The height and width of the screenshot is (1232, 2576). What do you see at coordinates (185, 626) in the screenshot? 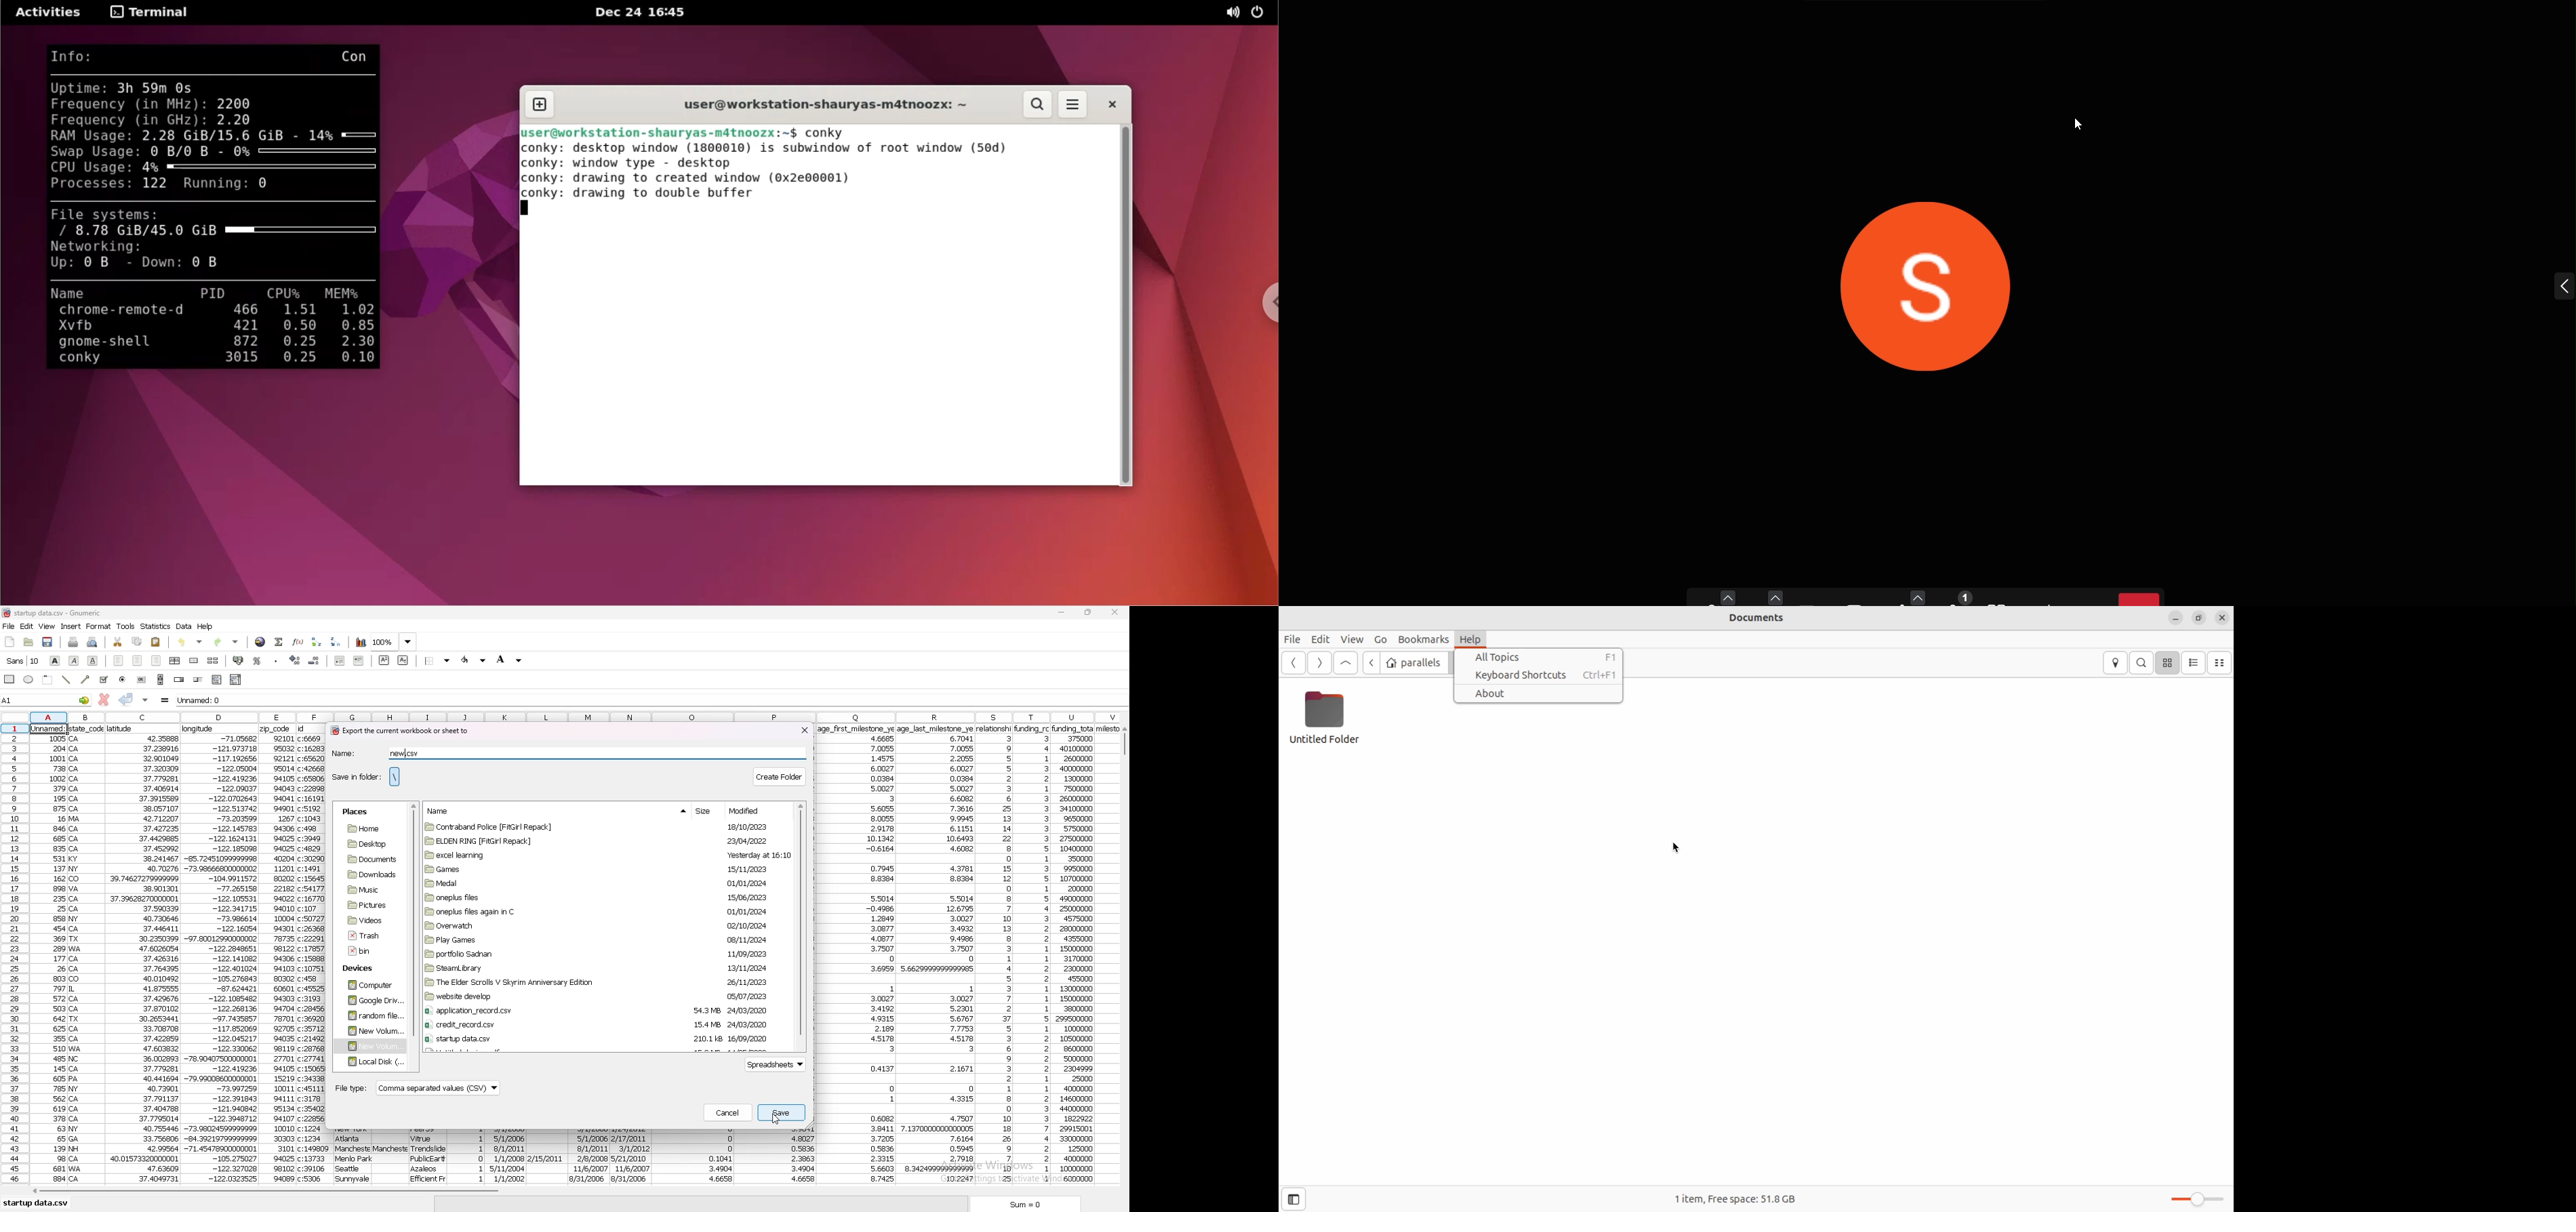
I see `data` at bounding box center [185, 626].